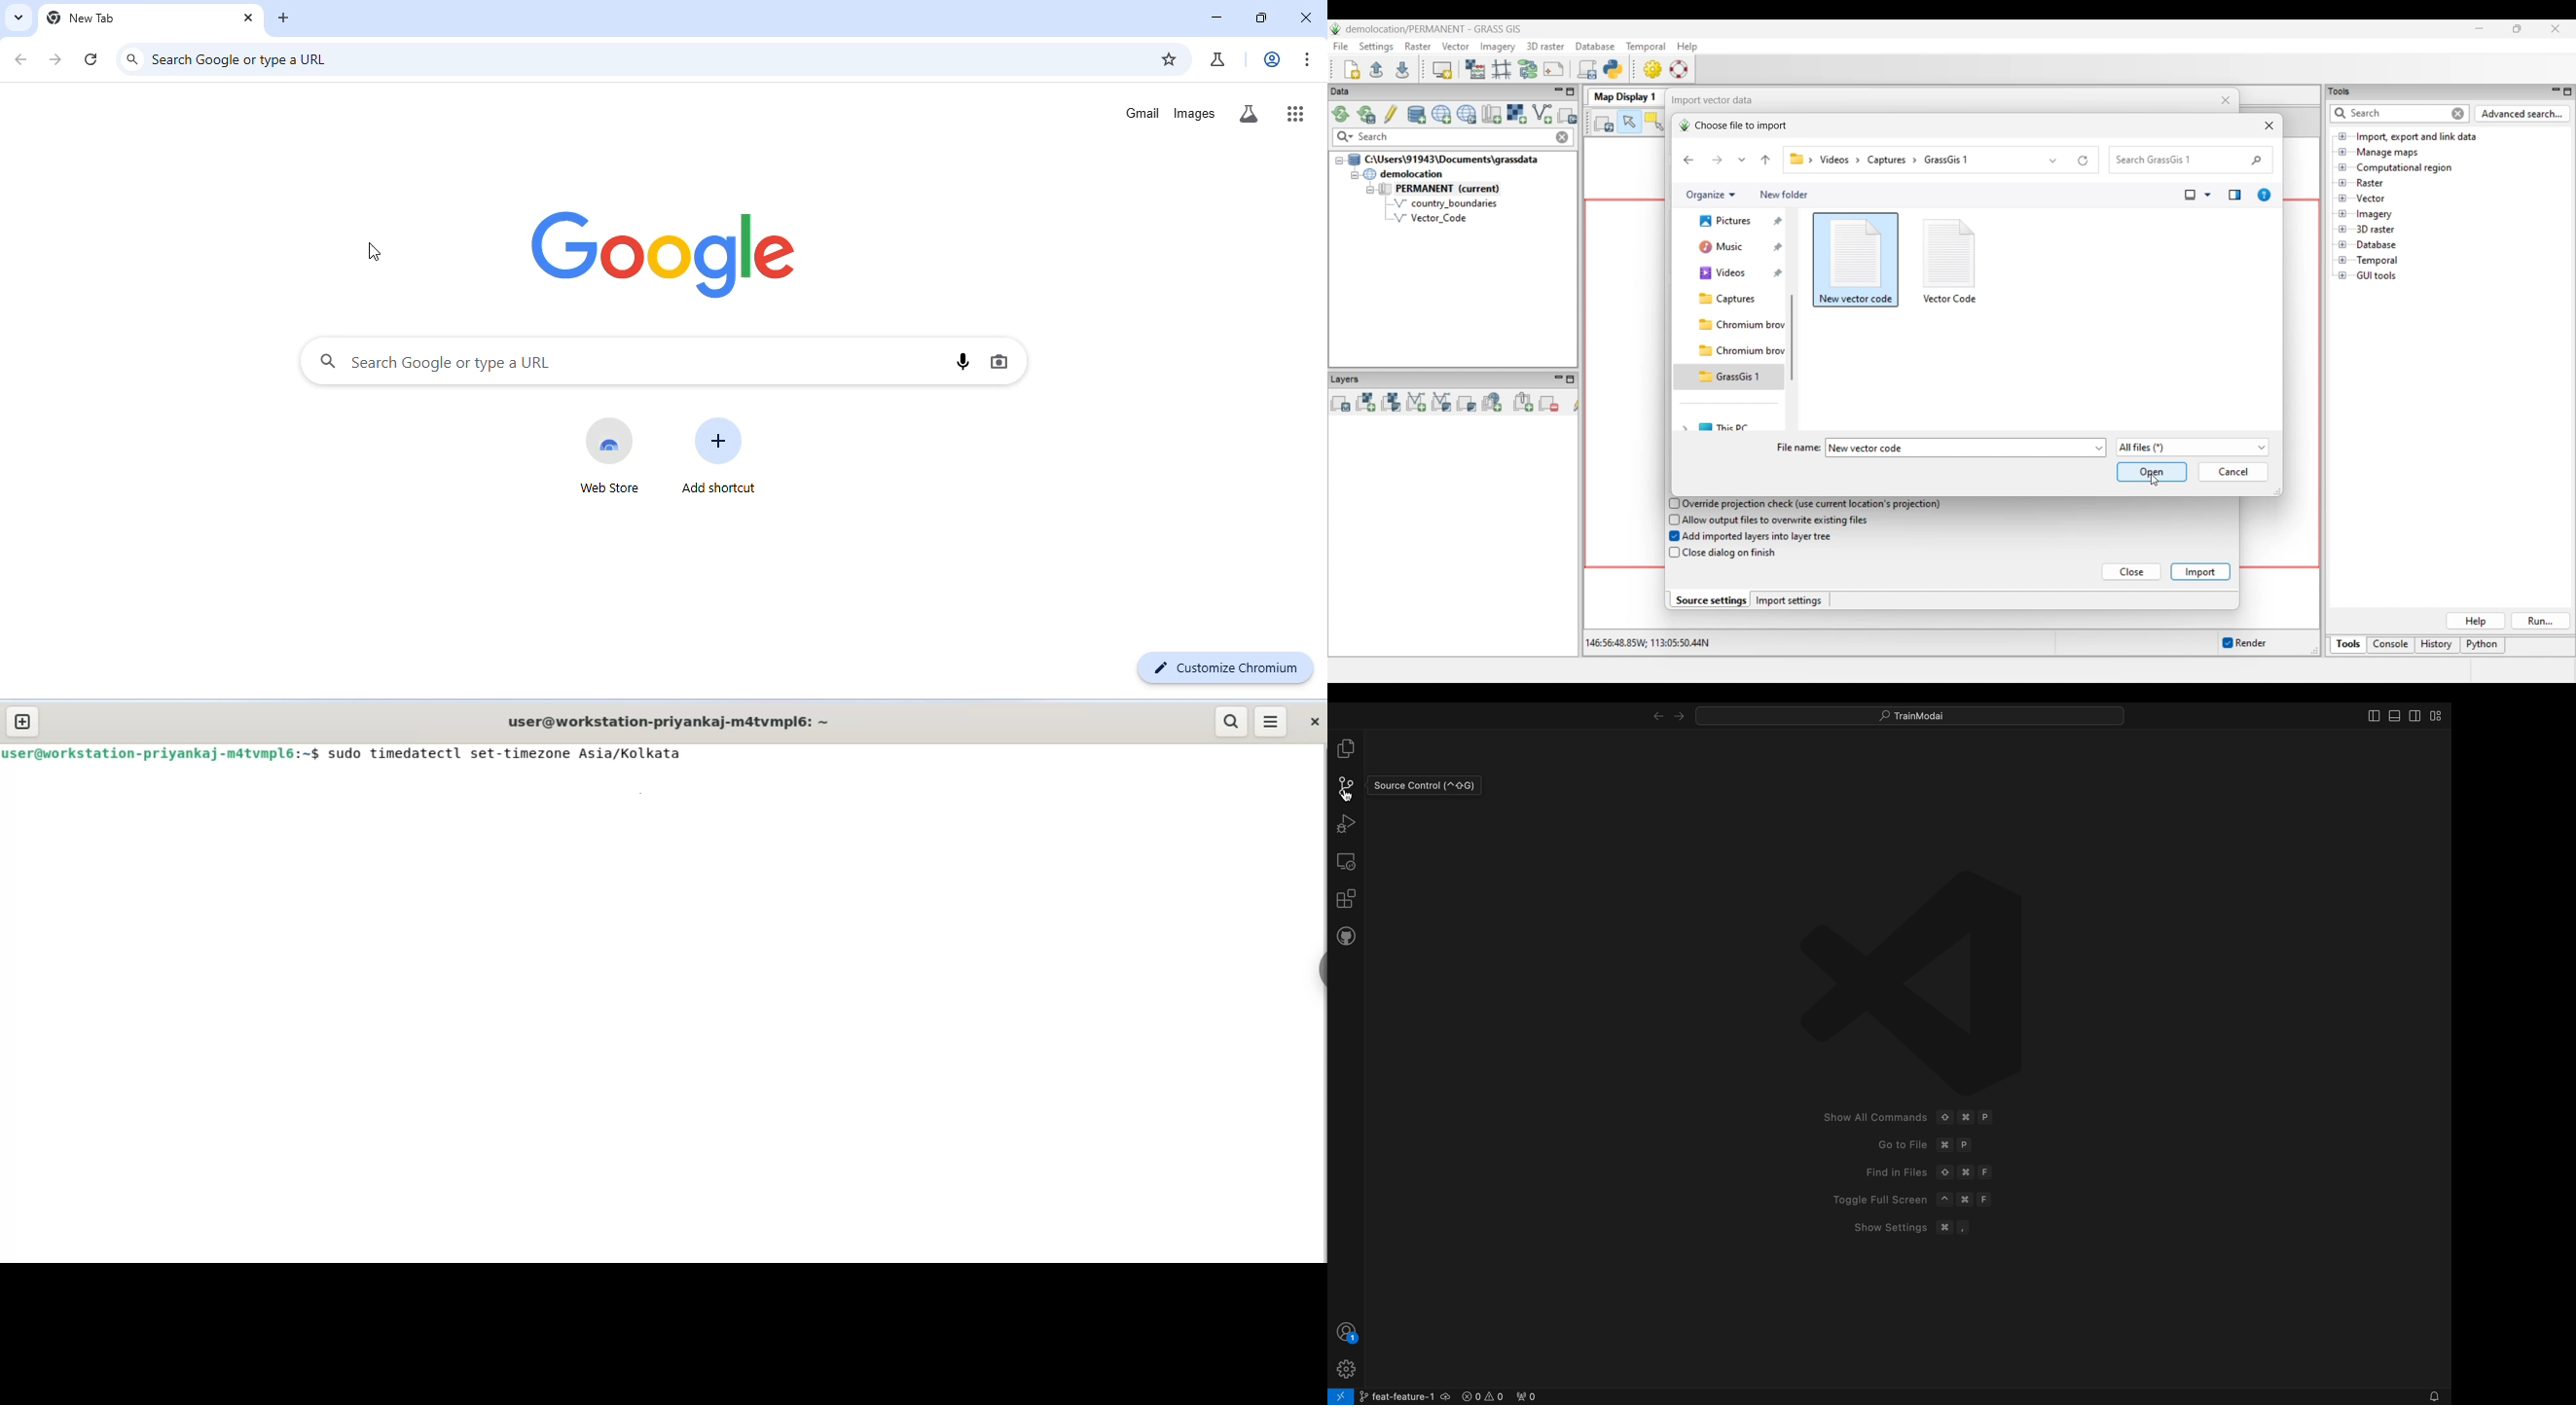 The height and width of the screenshot is (1428, 2576). I want to click on bookmark, so click(1169, 59).